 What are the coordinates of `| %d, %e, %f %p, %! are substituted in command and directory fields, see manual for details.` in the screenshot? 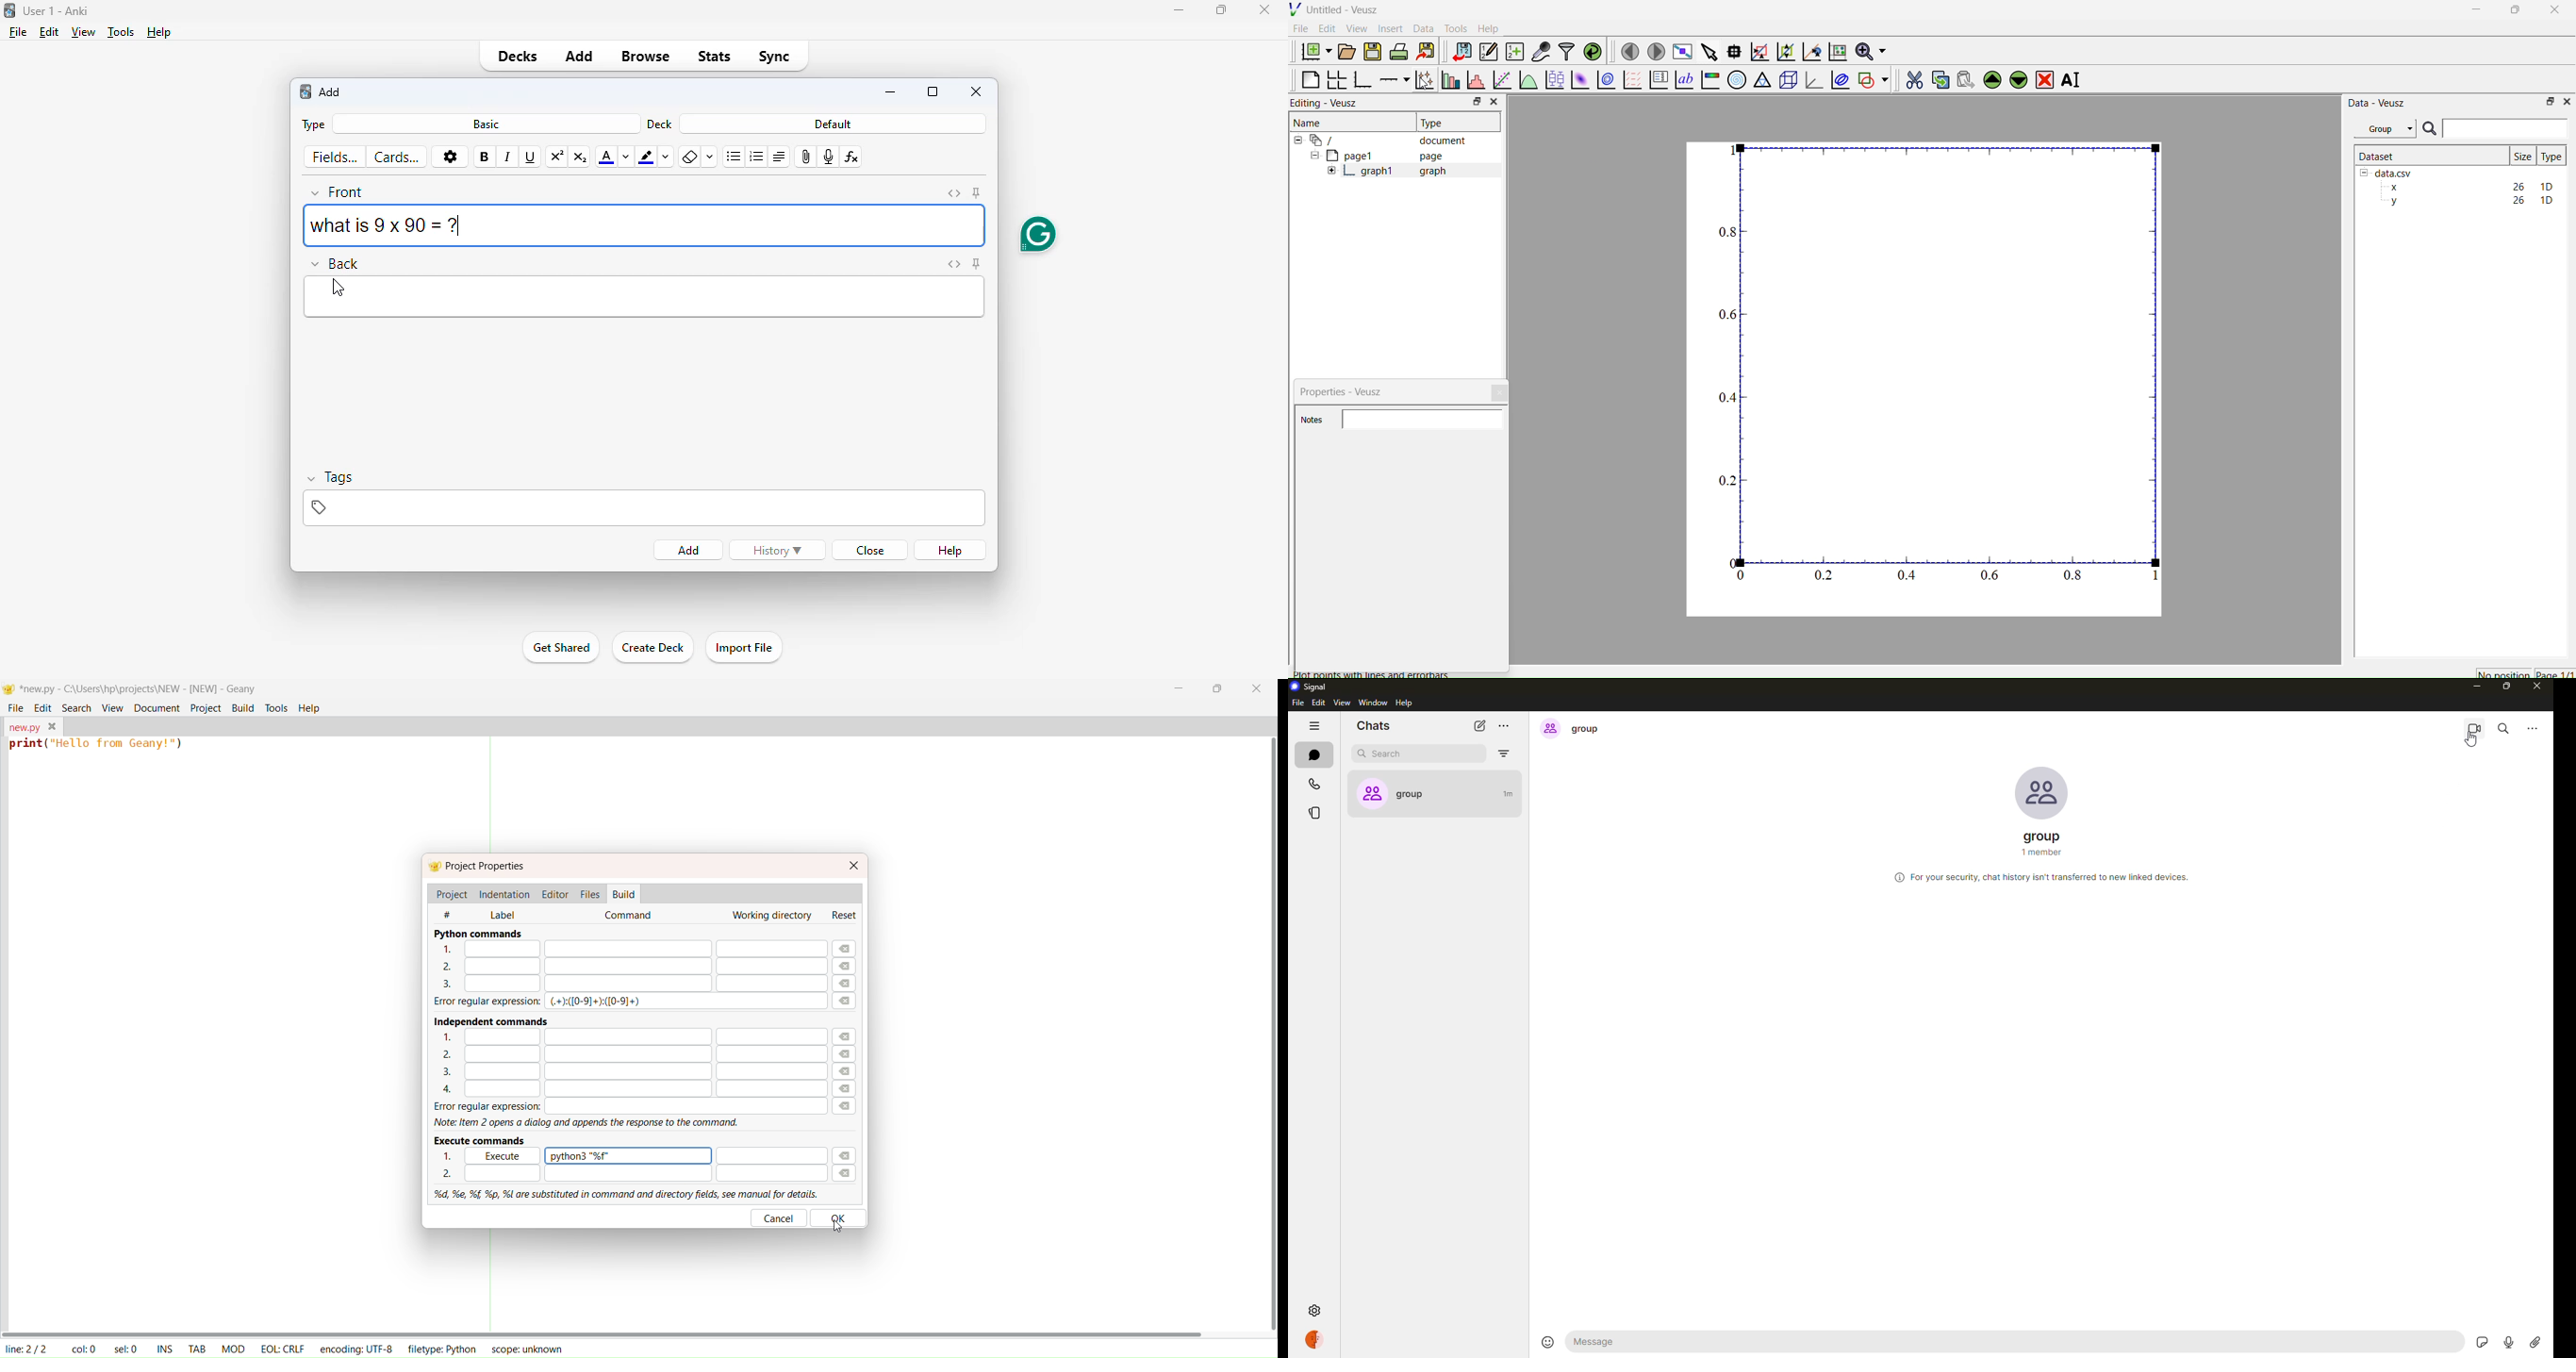 It's located at (622, 1192).